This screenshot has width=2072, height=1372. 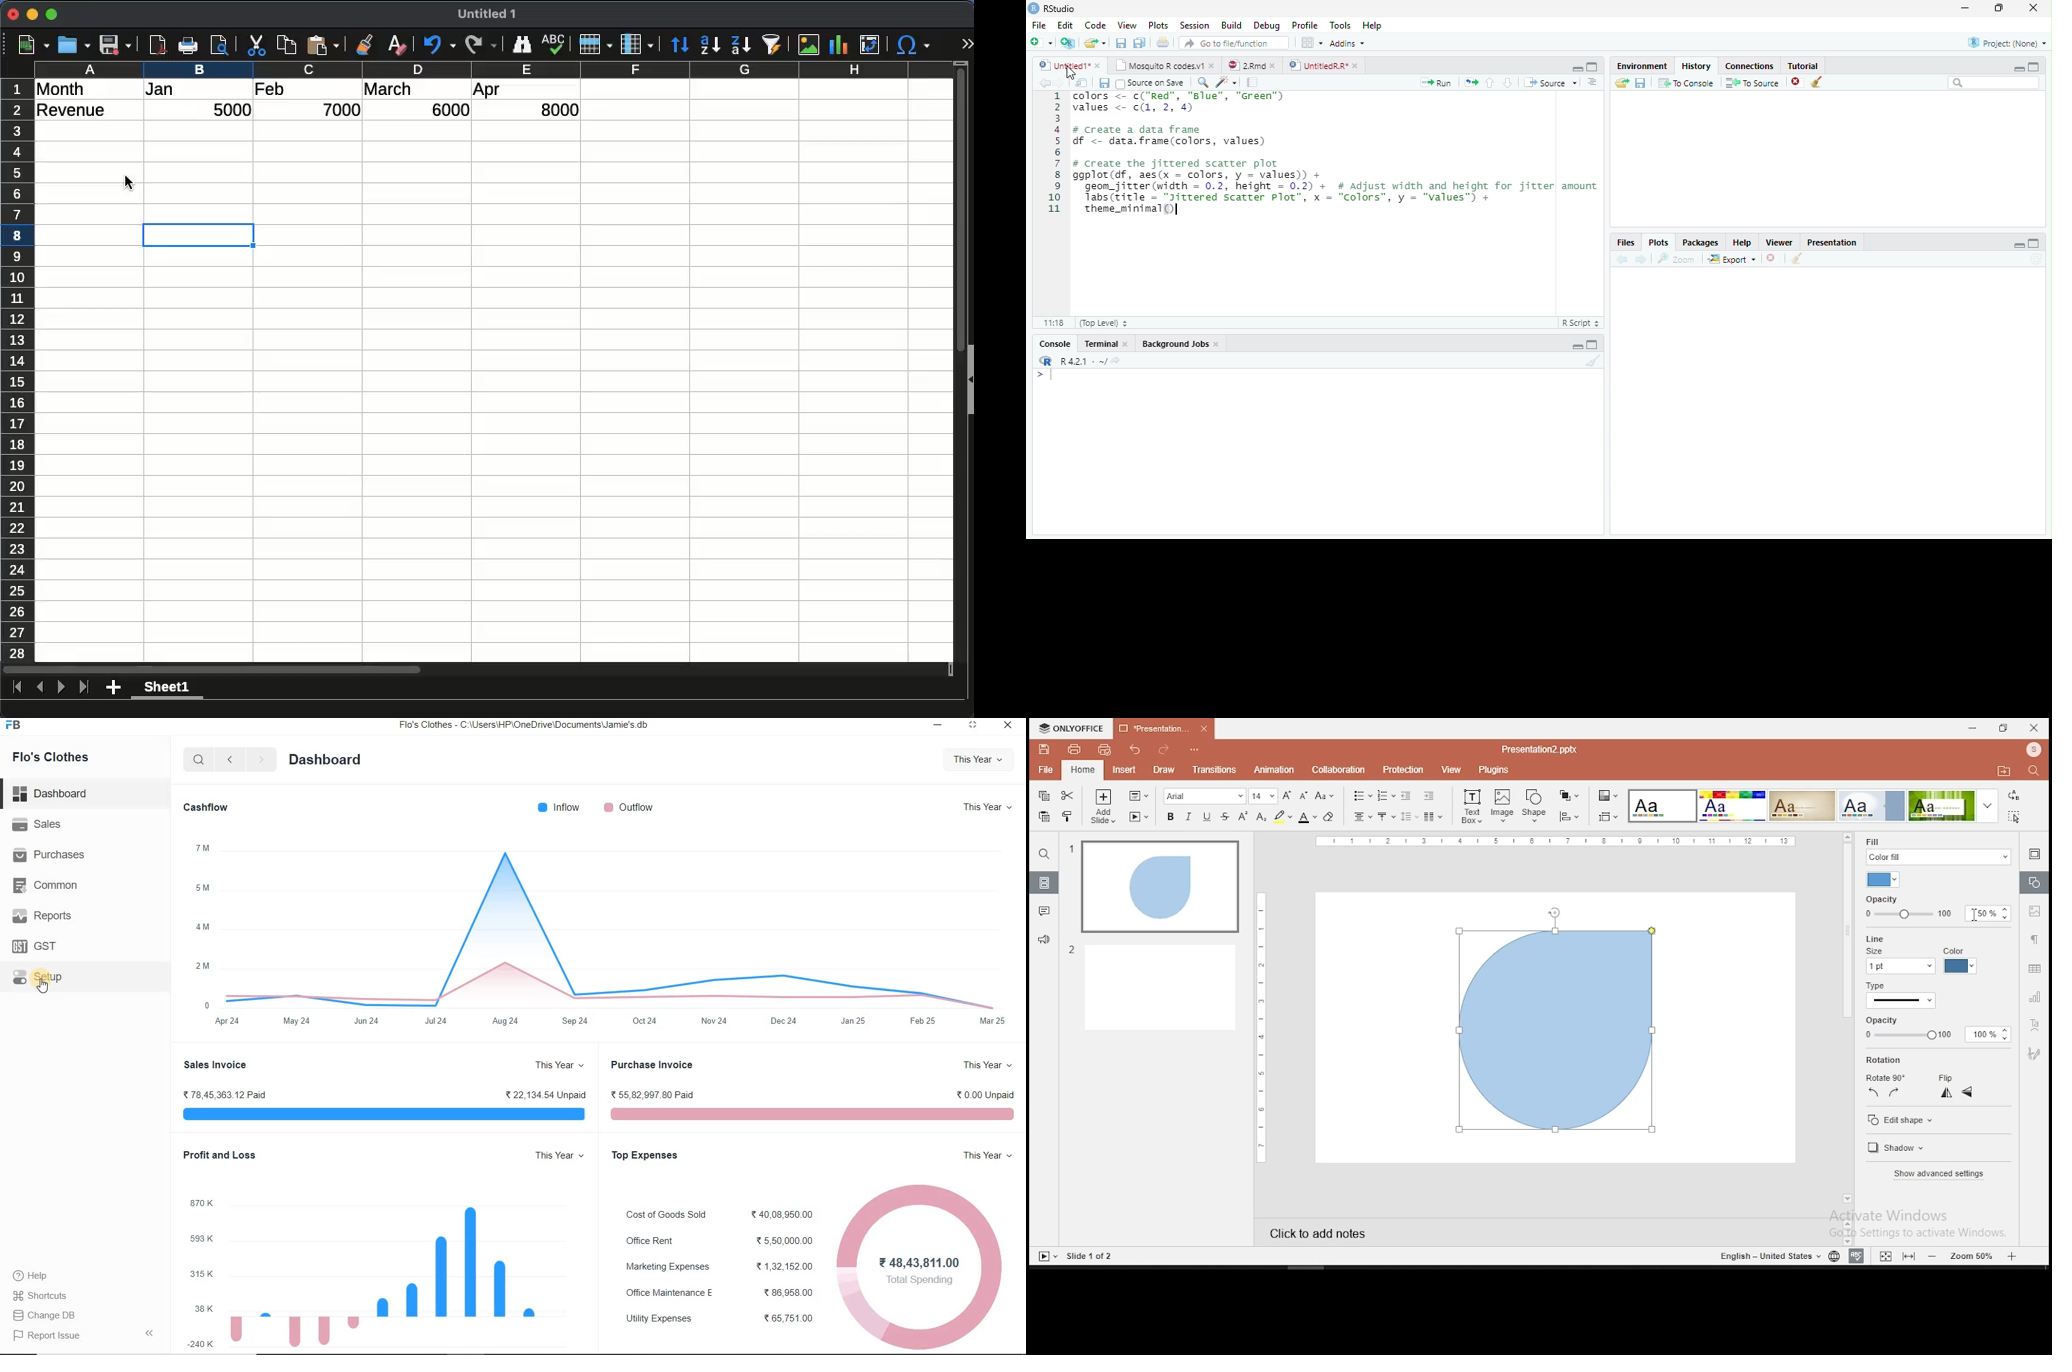 What do you see at coordinates (200, 1273) in the screenshot?
I see `870K
593K
315K
38K
240K` at bounding box center [200, 1273].